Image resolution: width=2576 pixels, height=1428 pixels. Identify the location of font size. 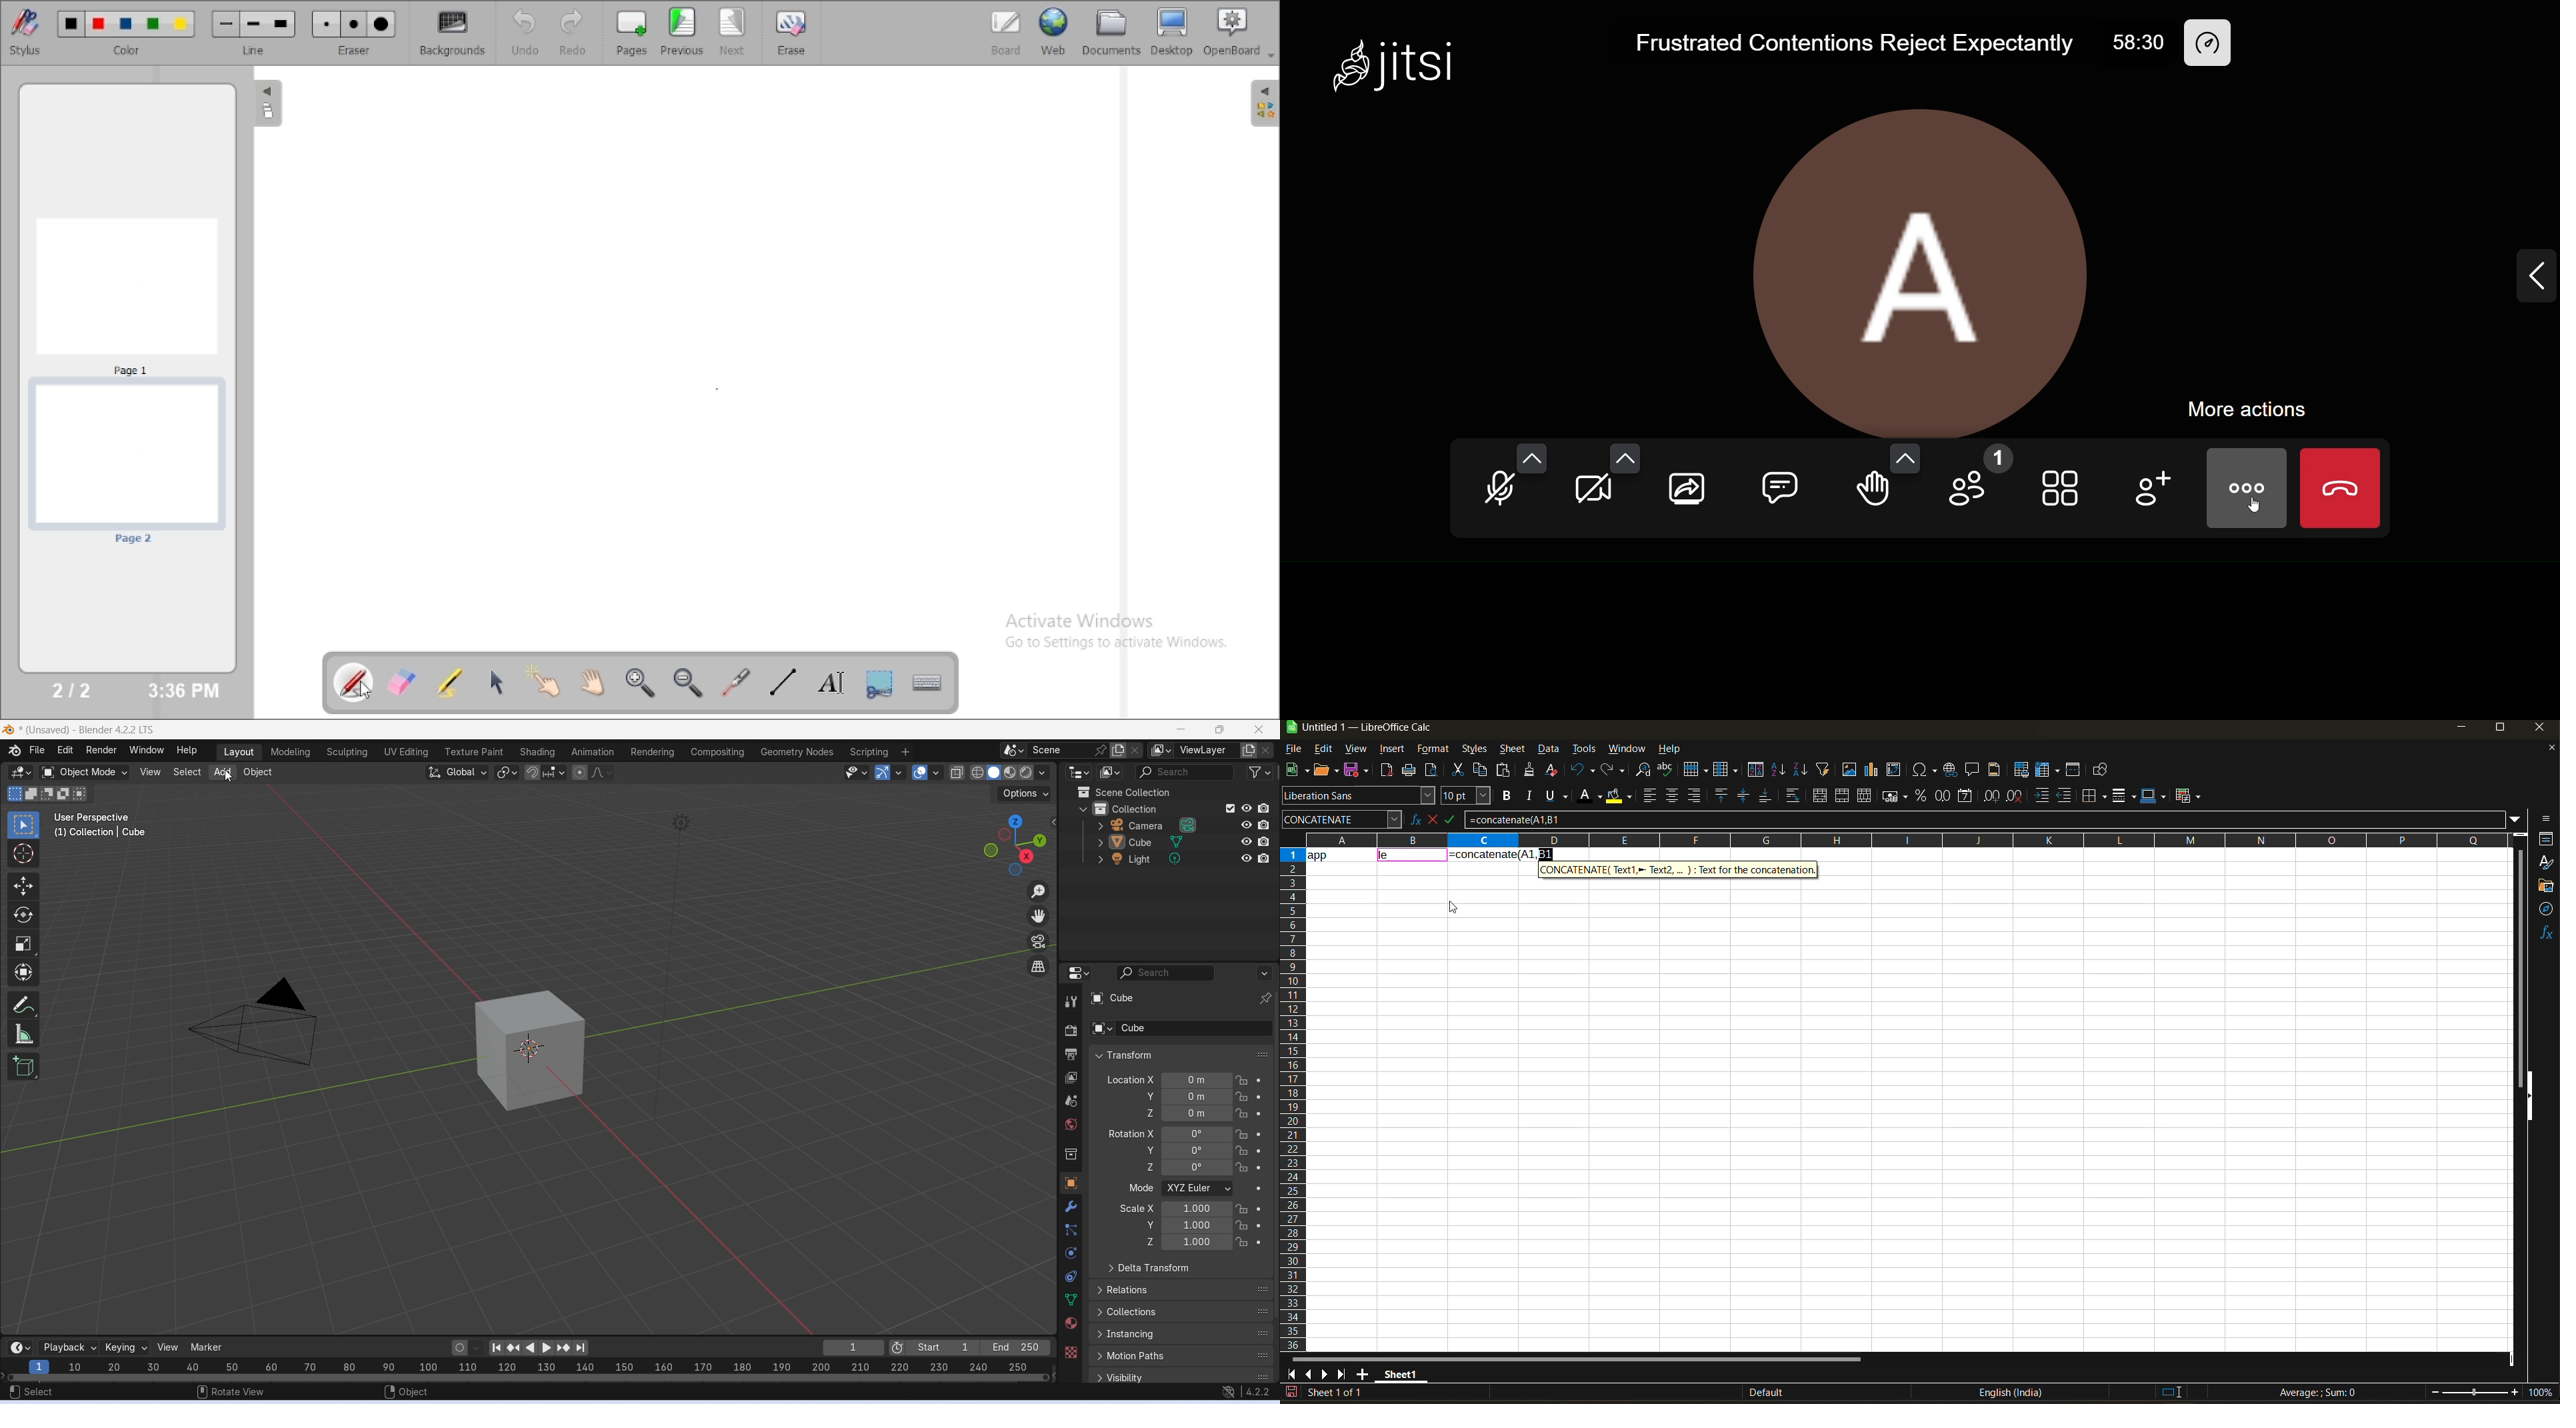
(1469, 797).